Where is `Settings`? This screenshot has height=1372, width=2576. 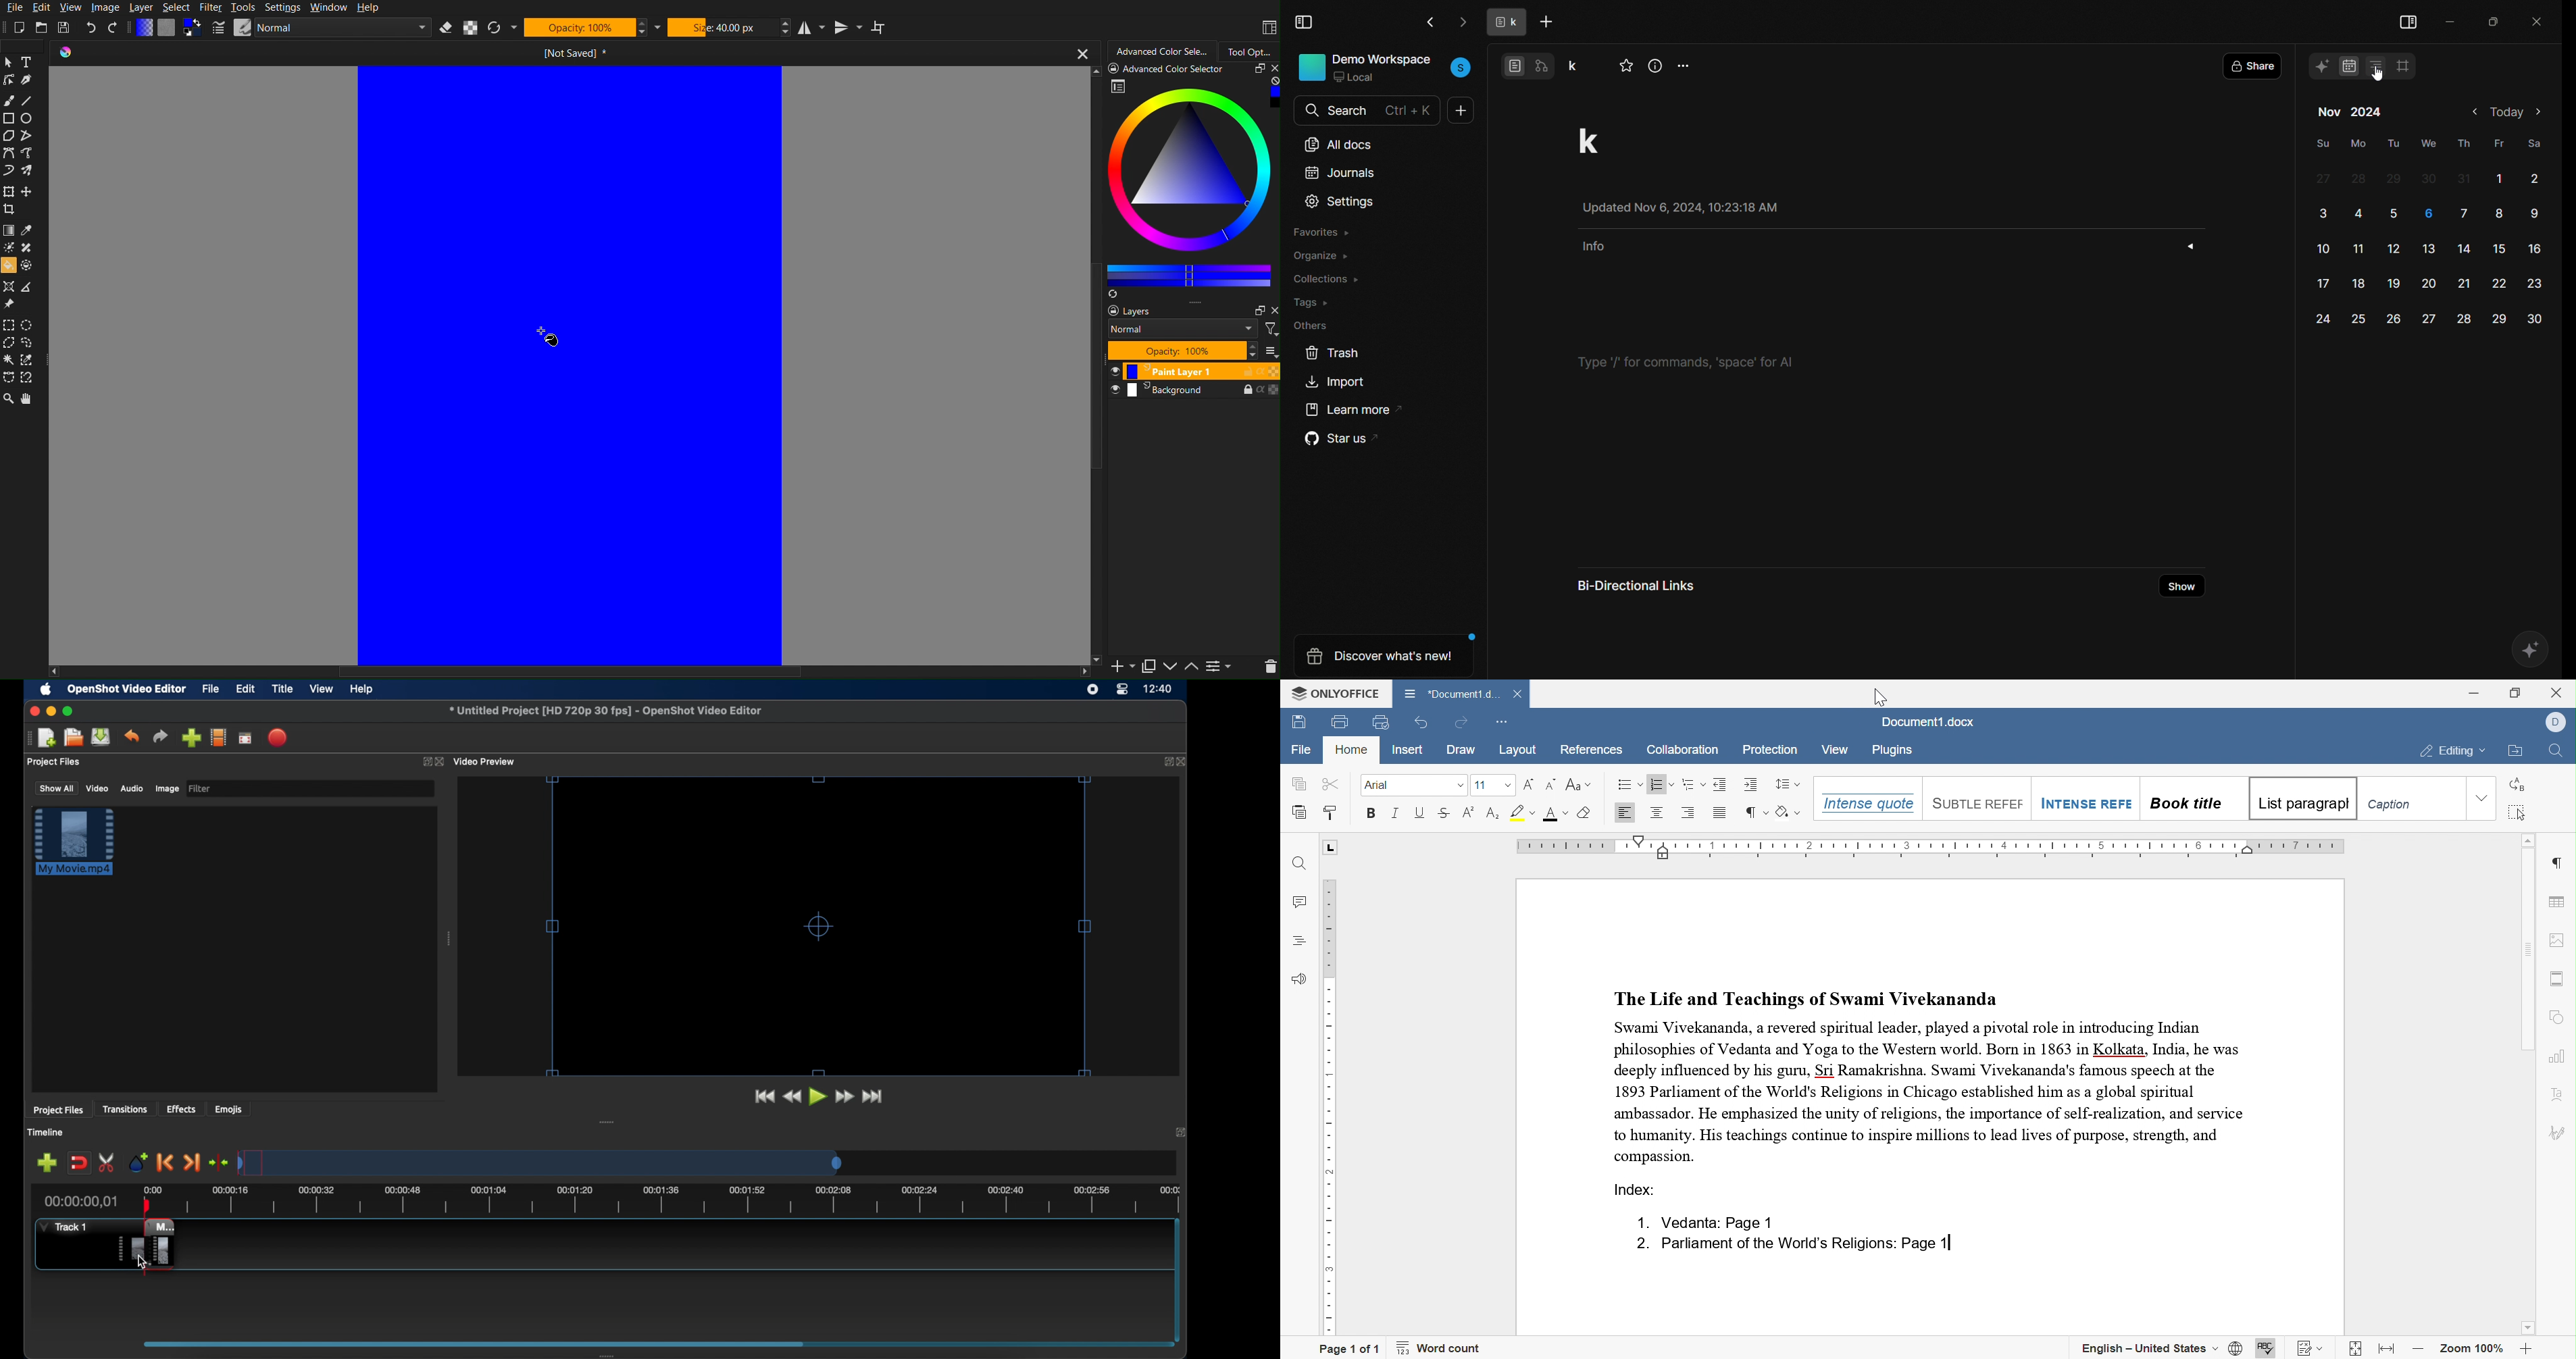 Settings is located at coordinates (282, 8).